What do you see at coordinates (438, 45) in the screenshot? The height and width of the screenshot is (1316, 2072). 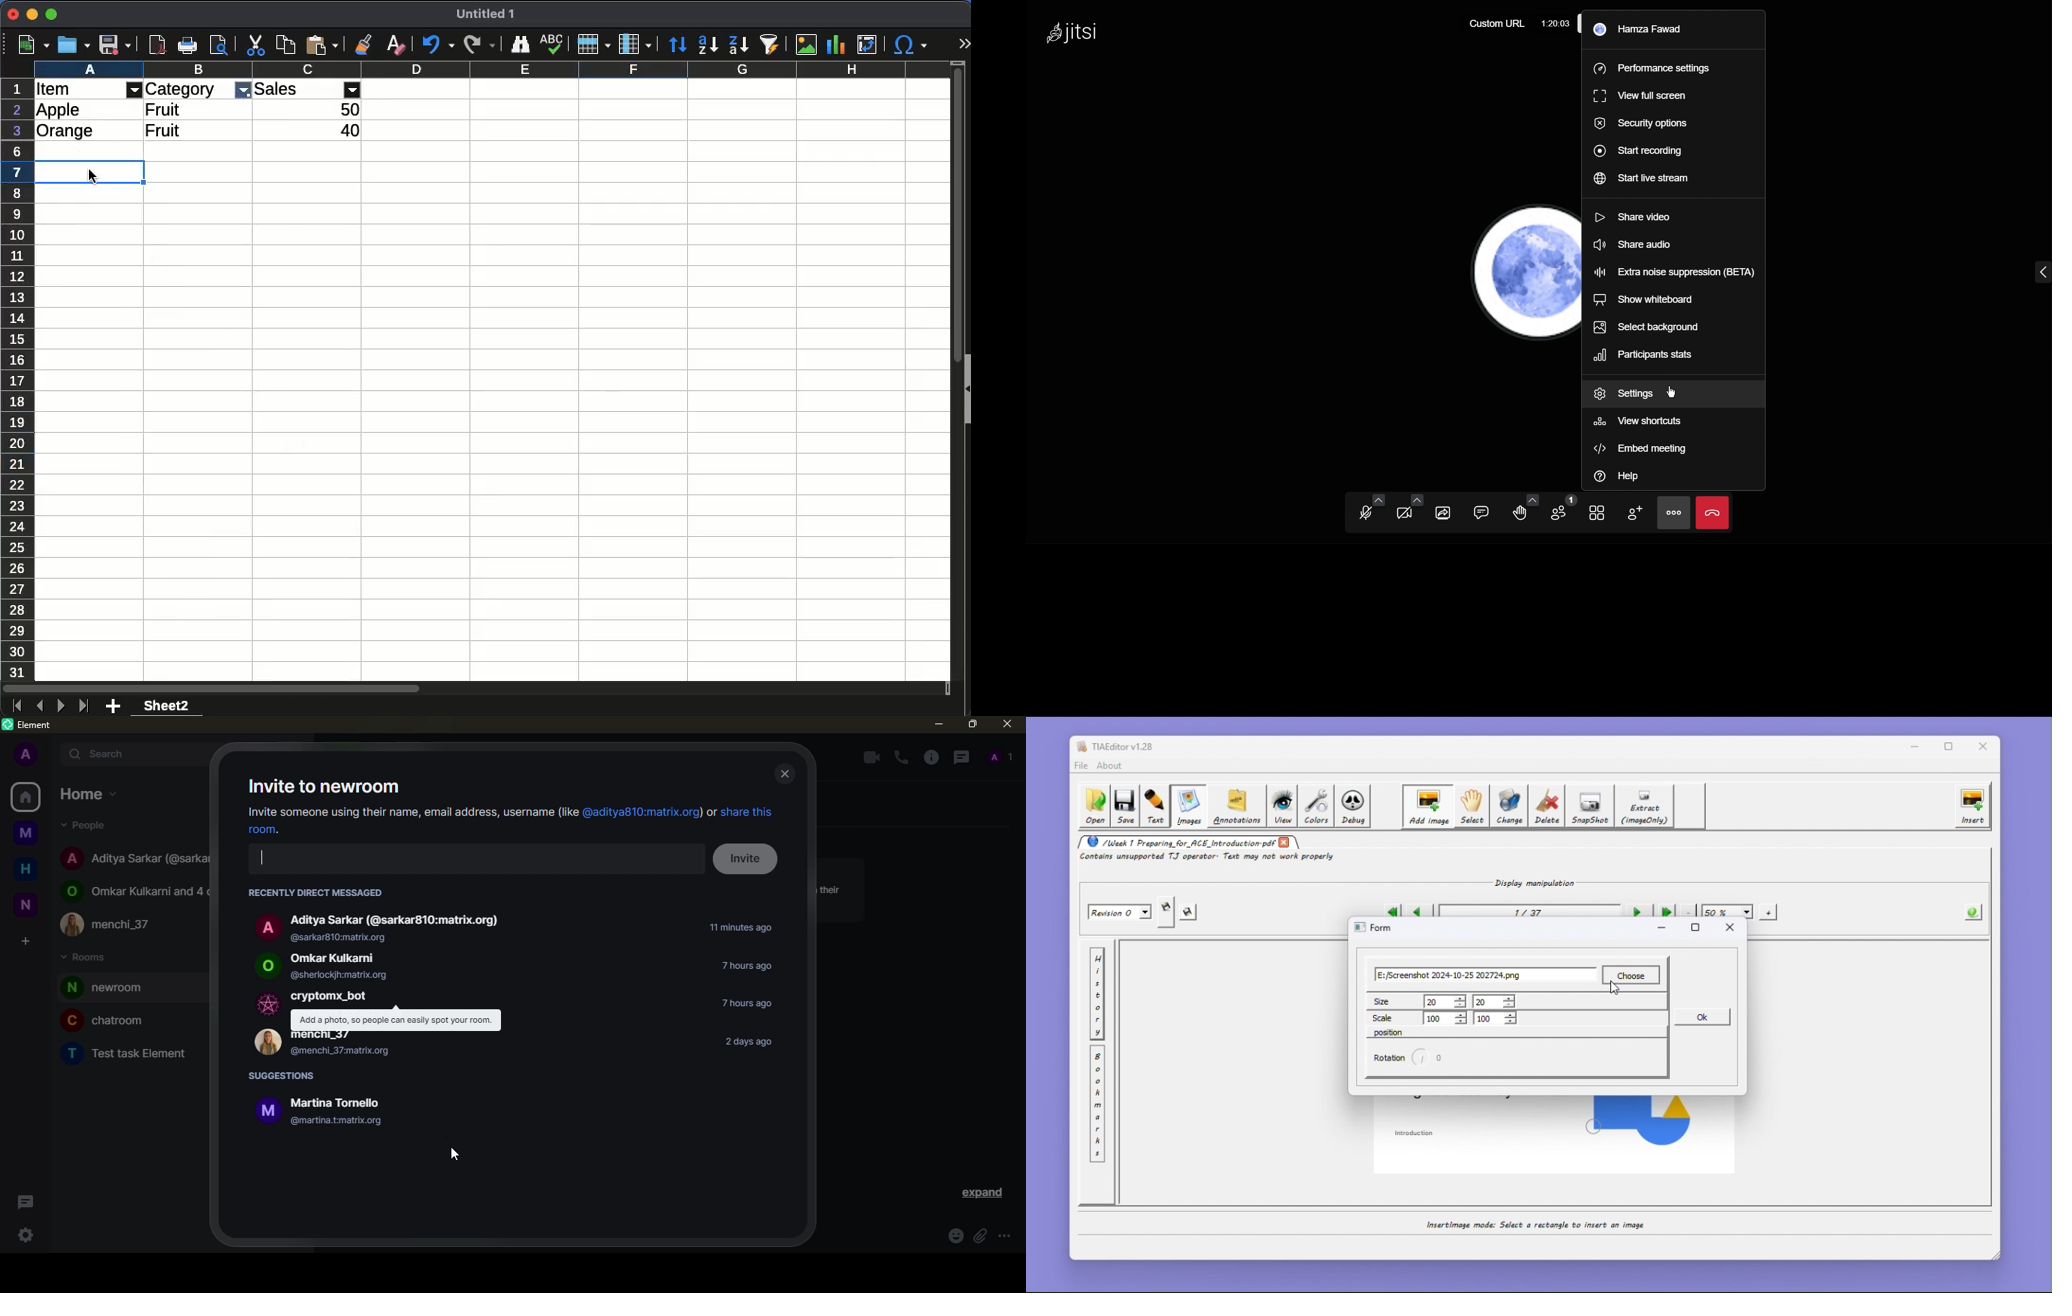 I see `undo` at bounding box center [438, 45].